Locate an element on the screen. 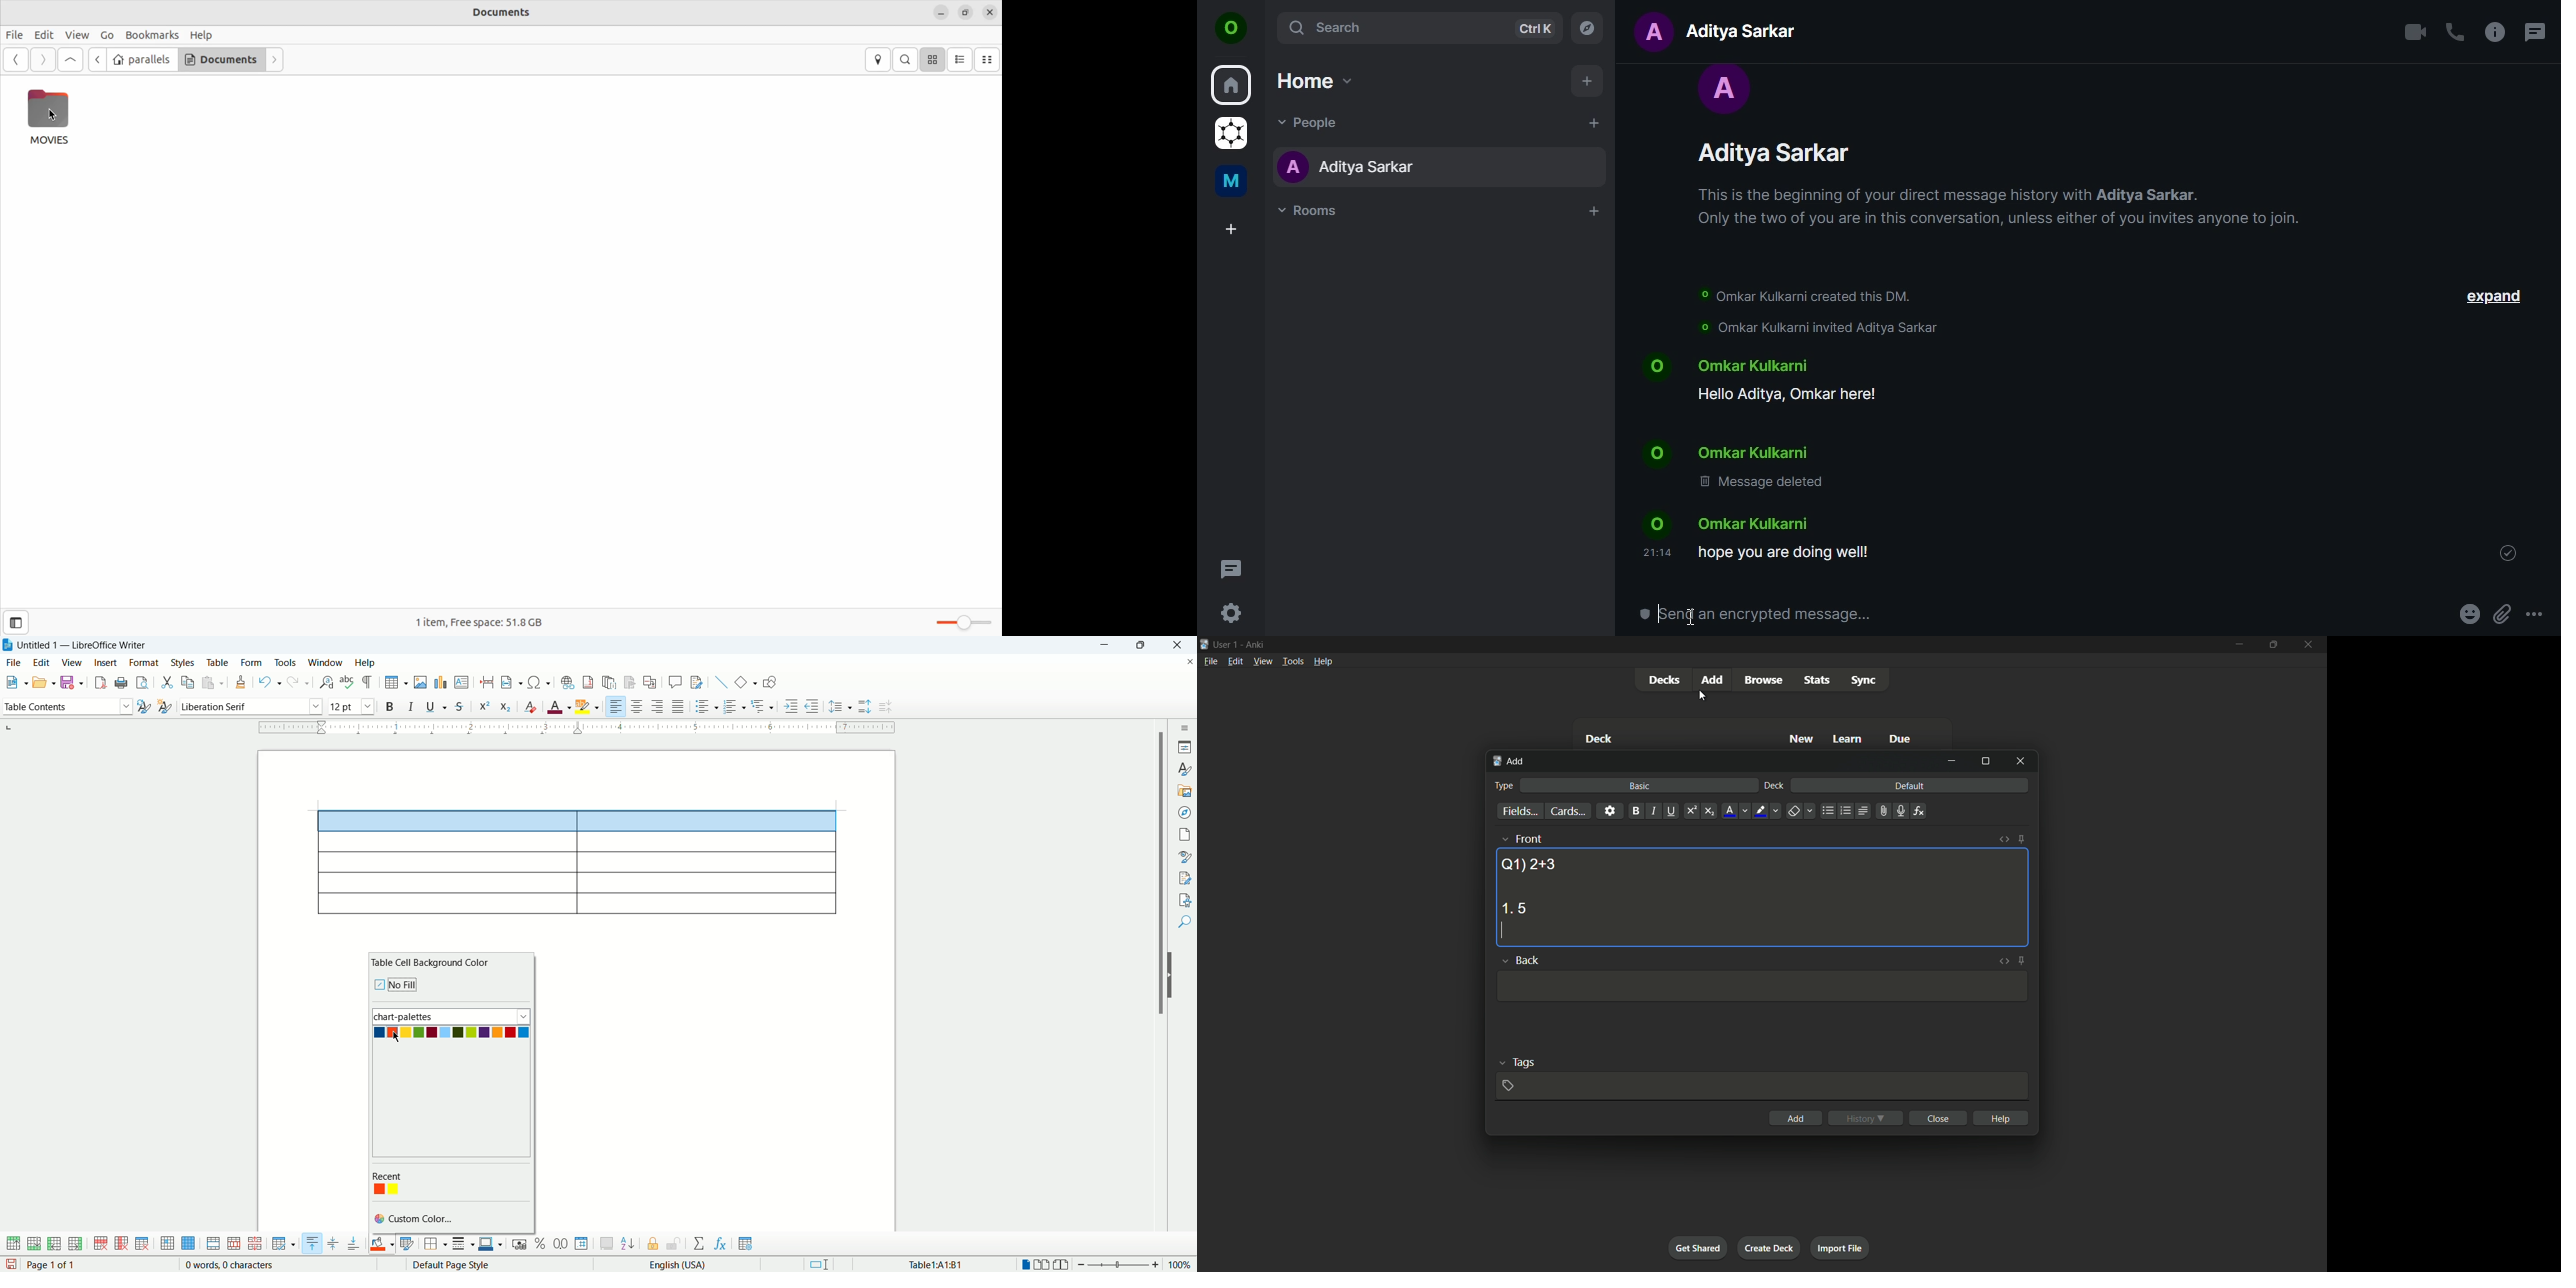  insert endnote is located at coordinates (612, 682).